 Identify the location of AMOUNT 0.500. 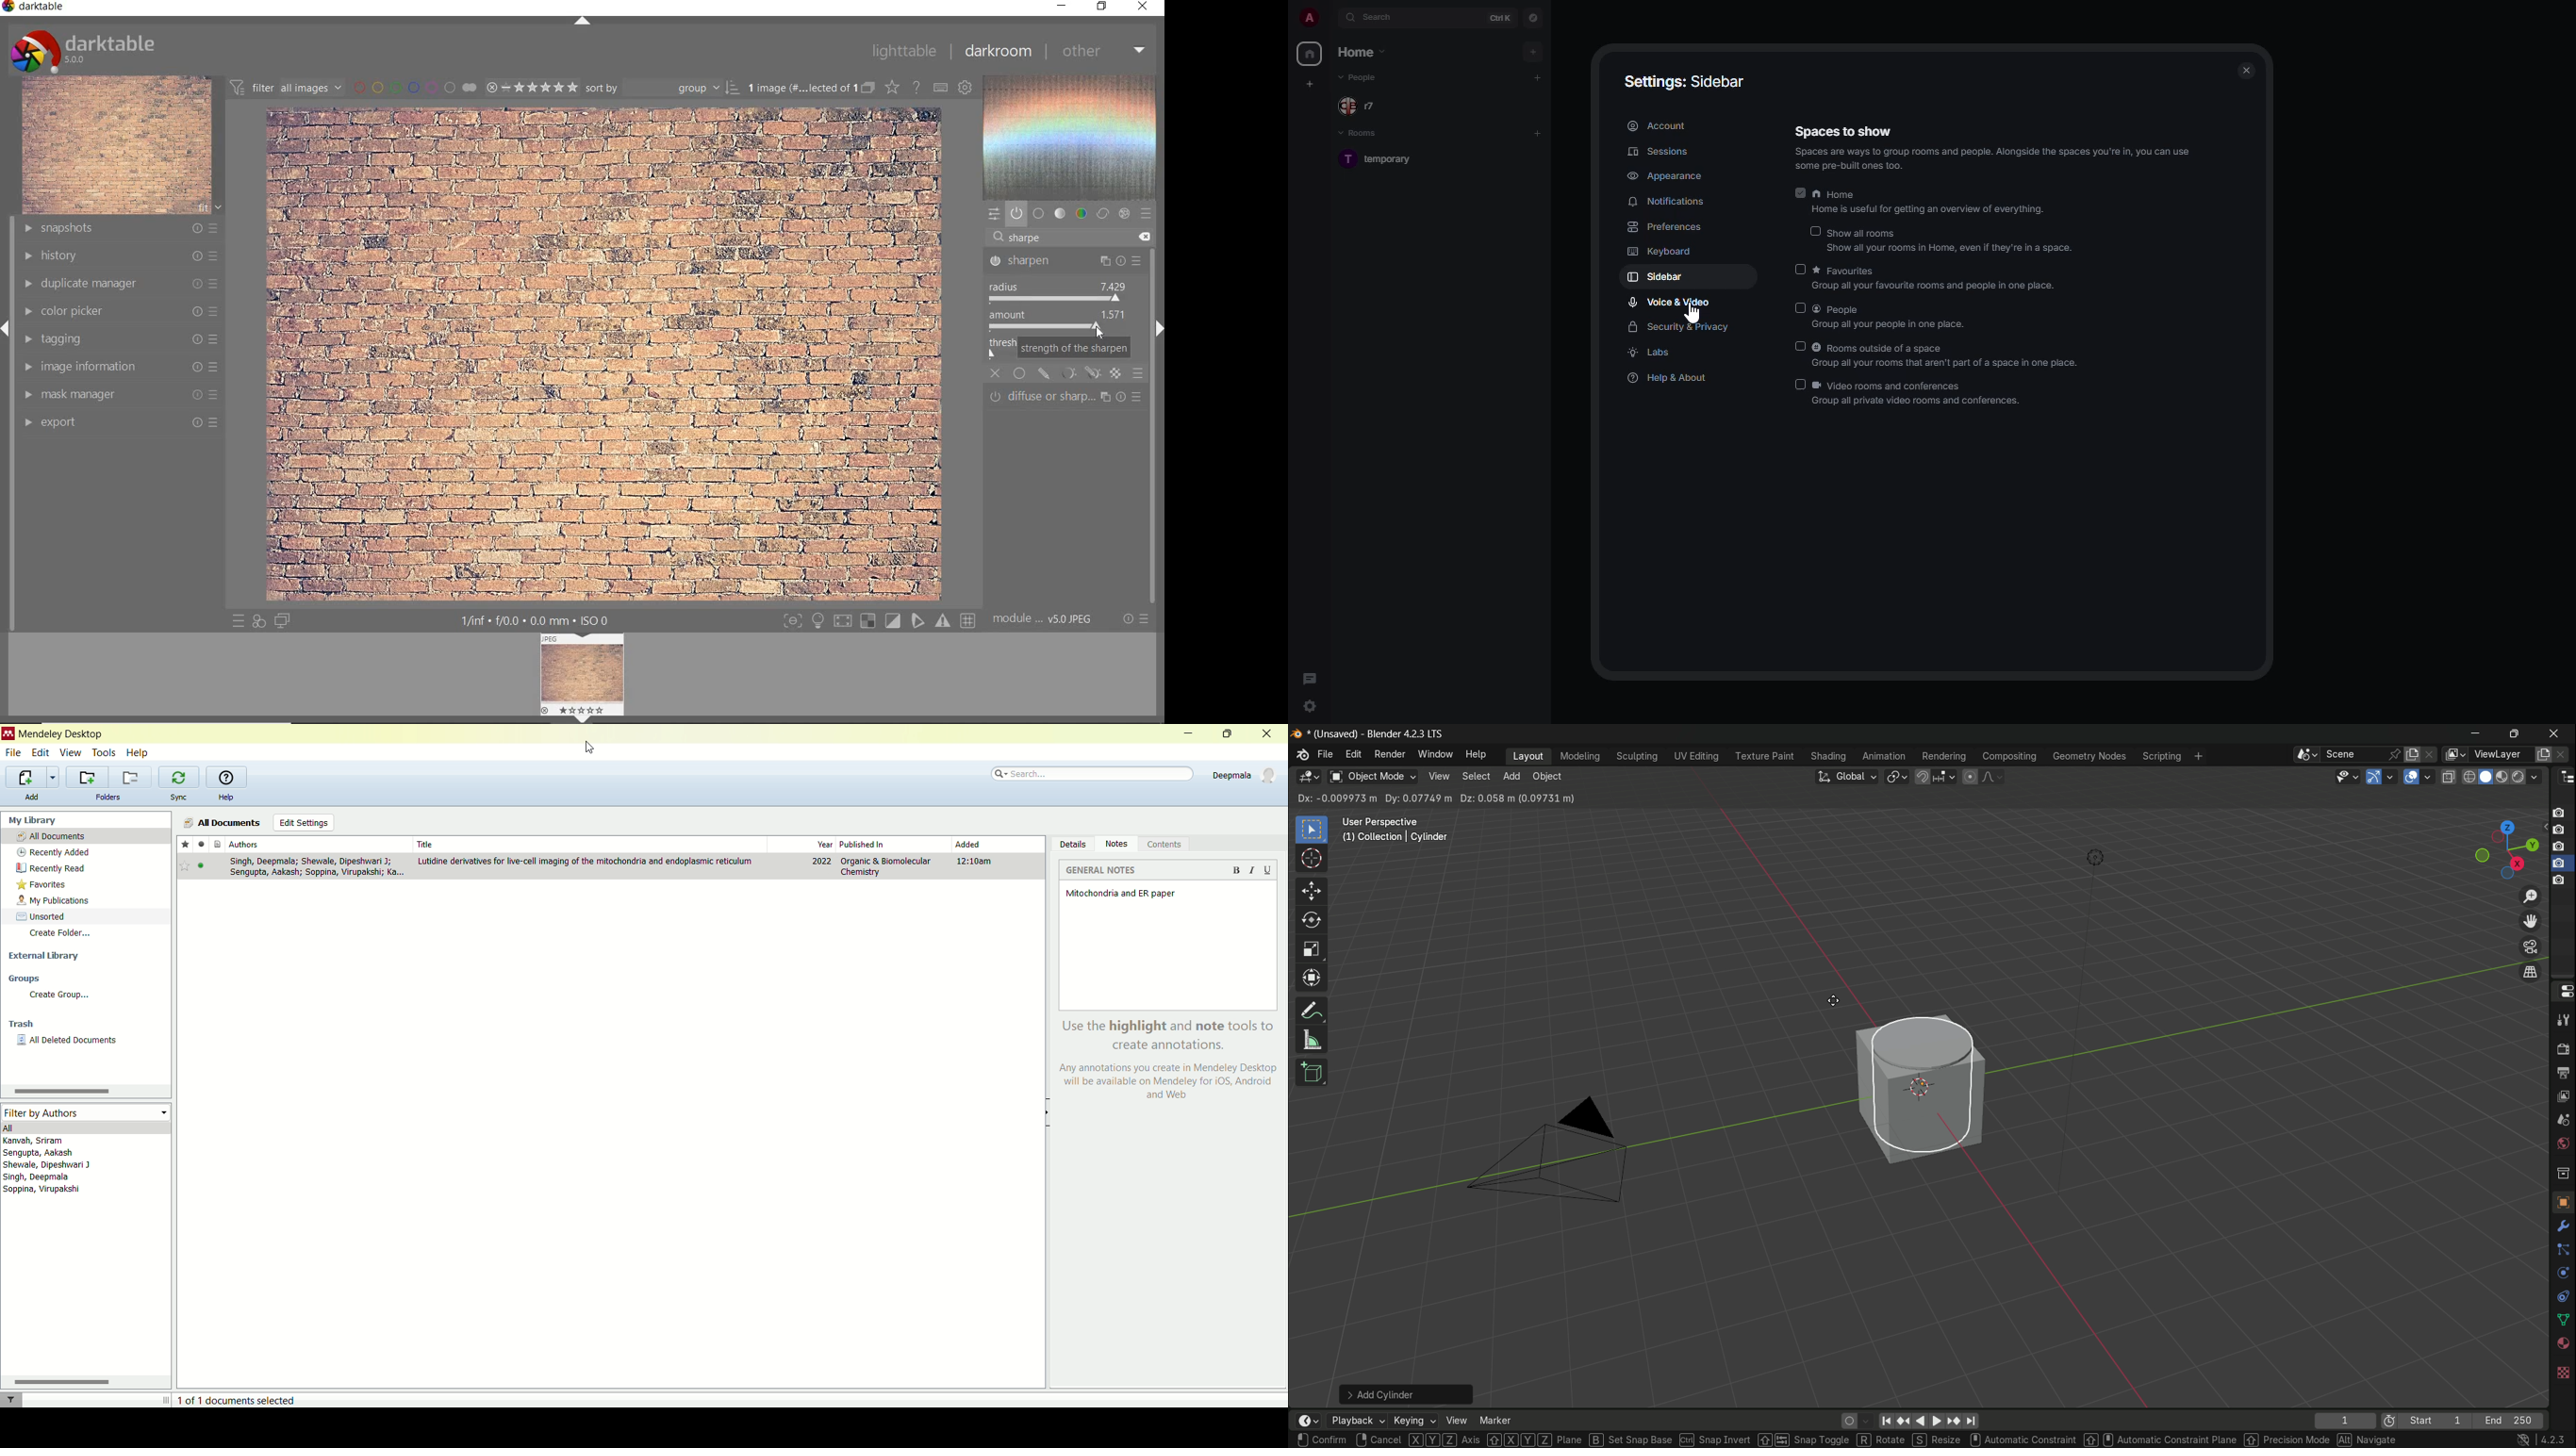
(1064, 320).